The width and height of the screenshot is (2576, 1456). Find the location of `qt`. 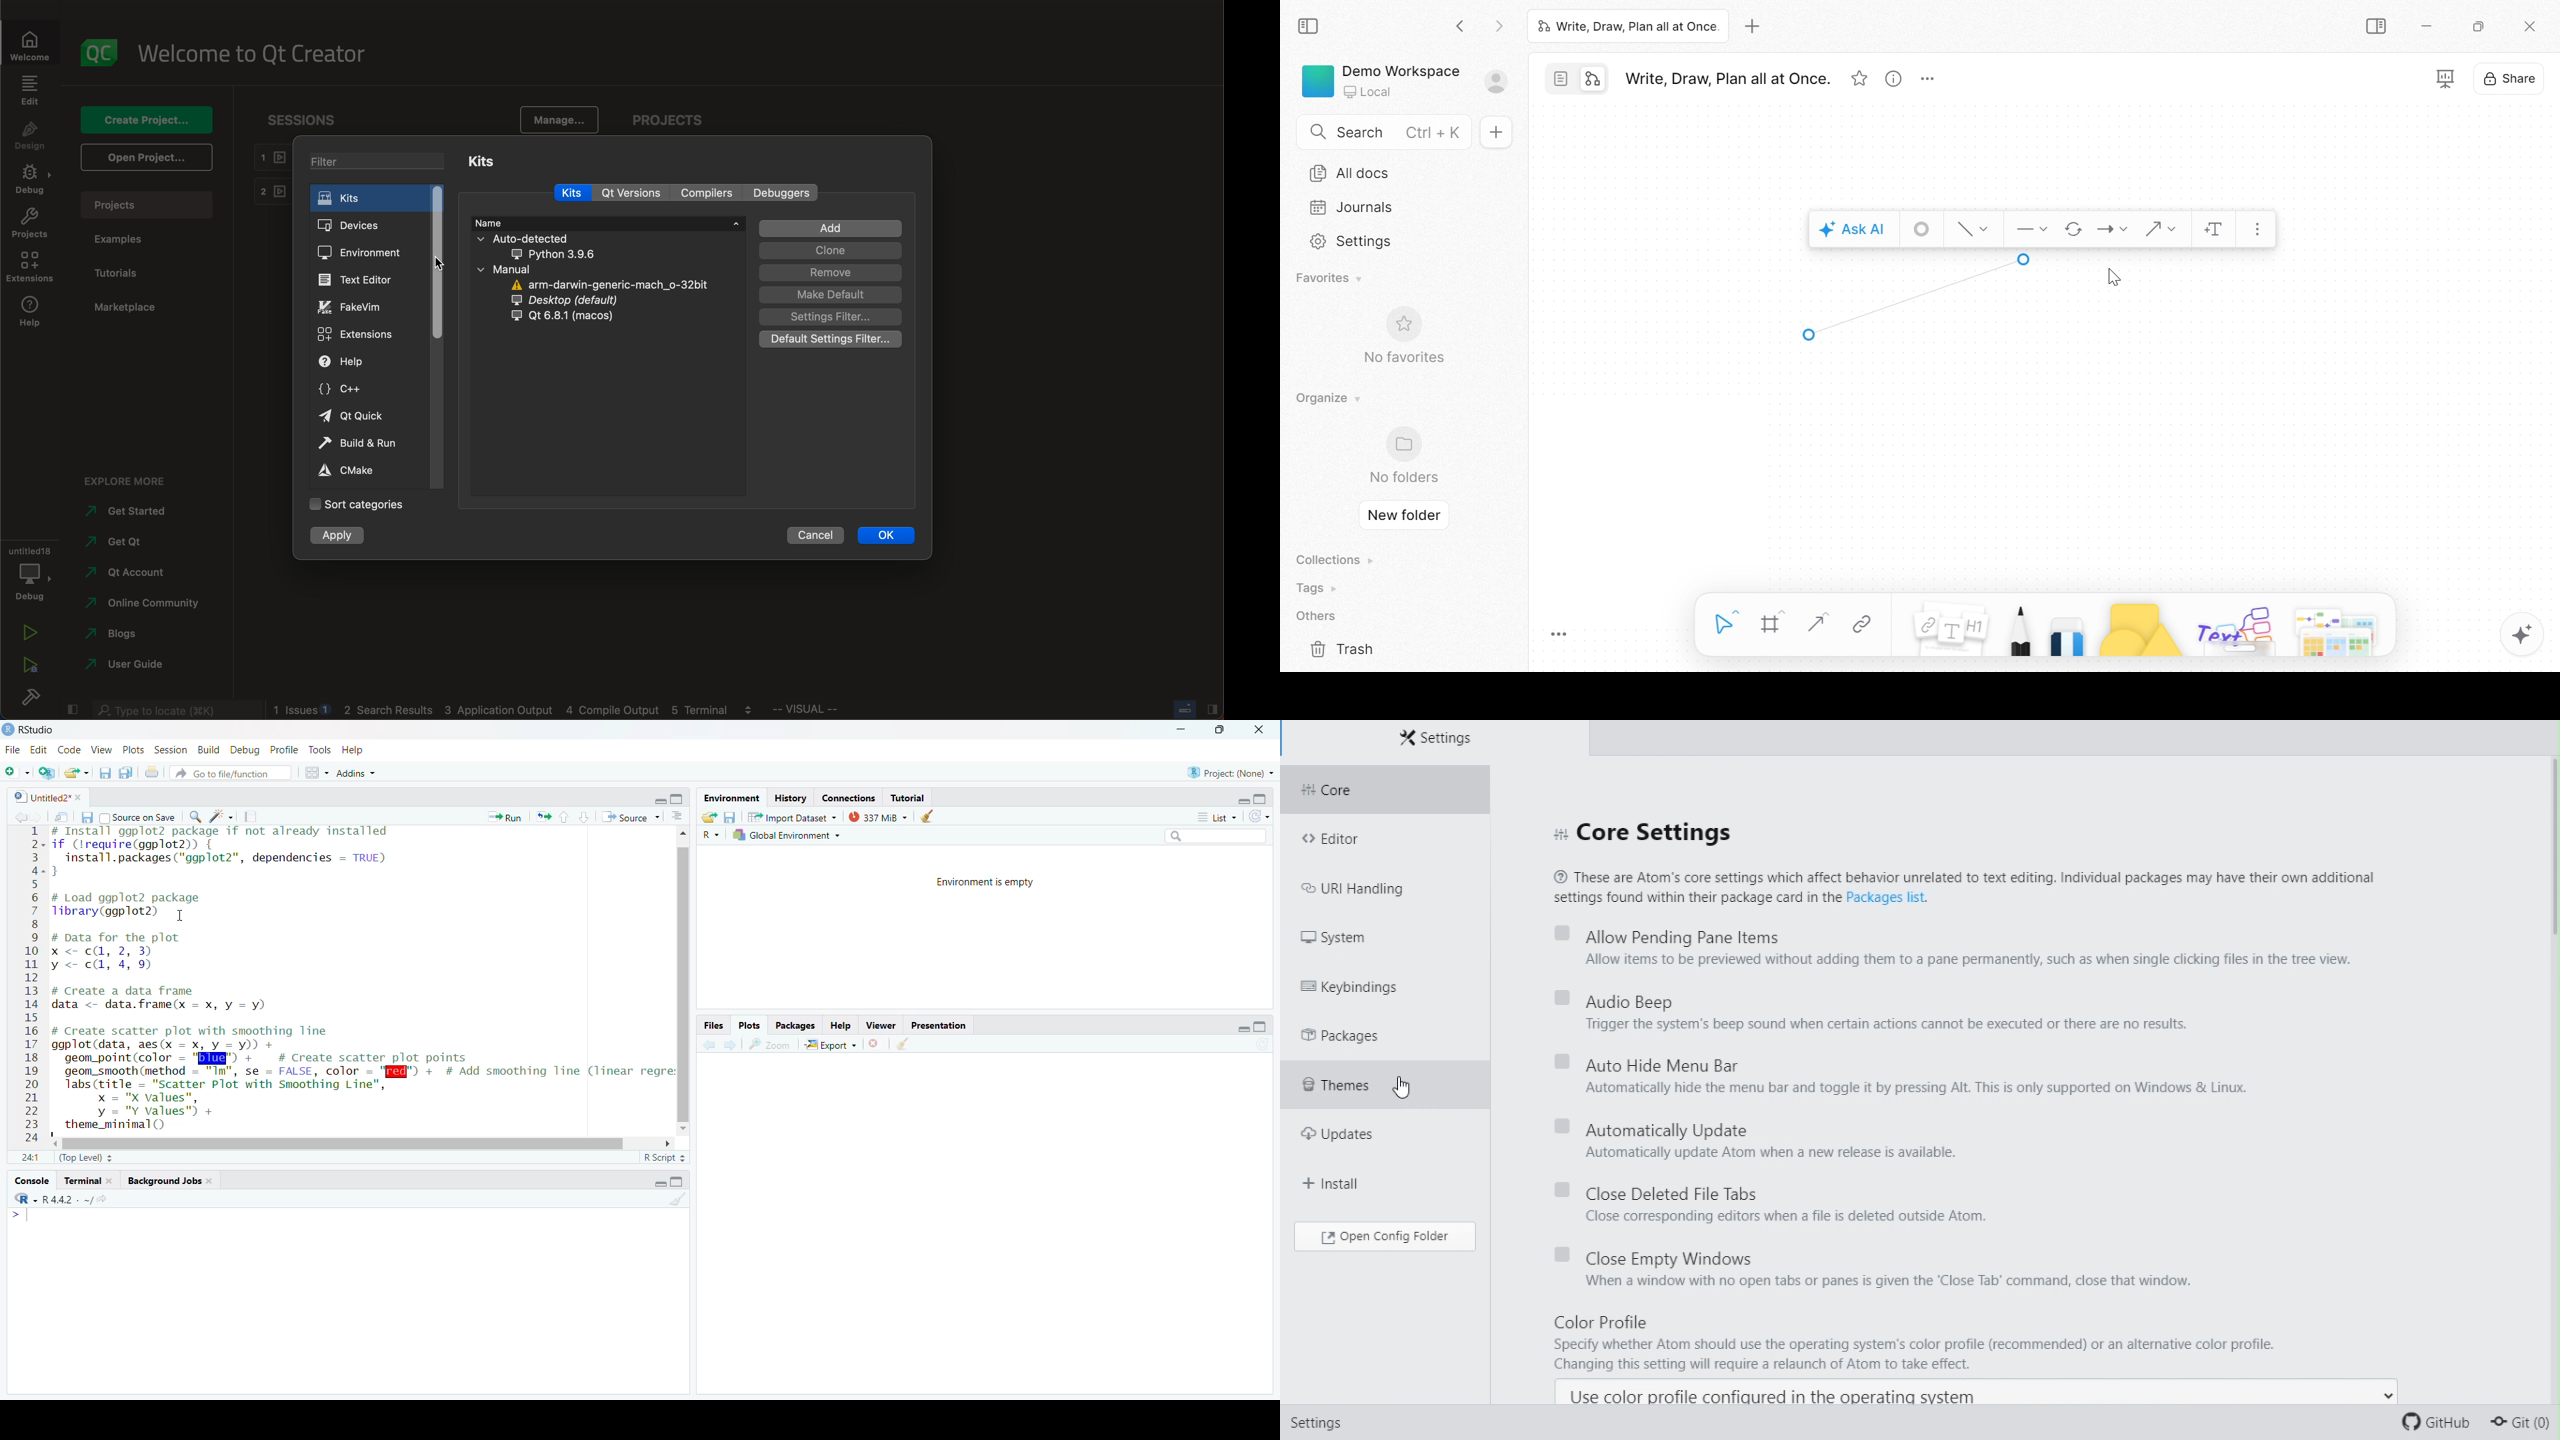

qt is located at coordinates (572, 317).